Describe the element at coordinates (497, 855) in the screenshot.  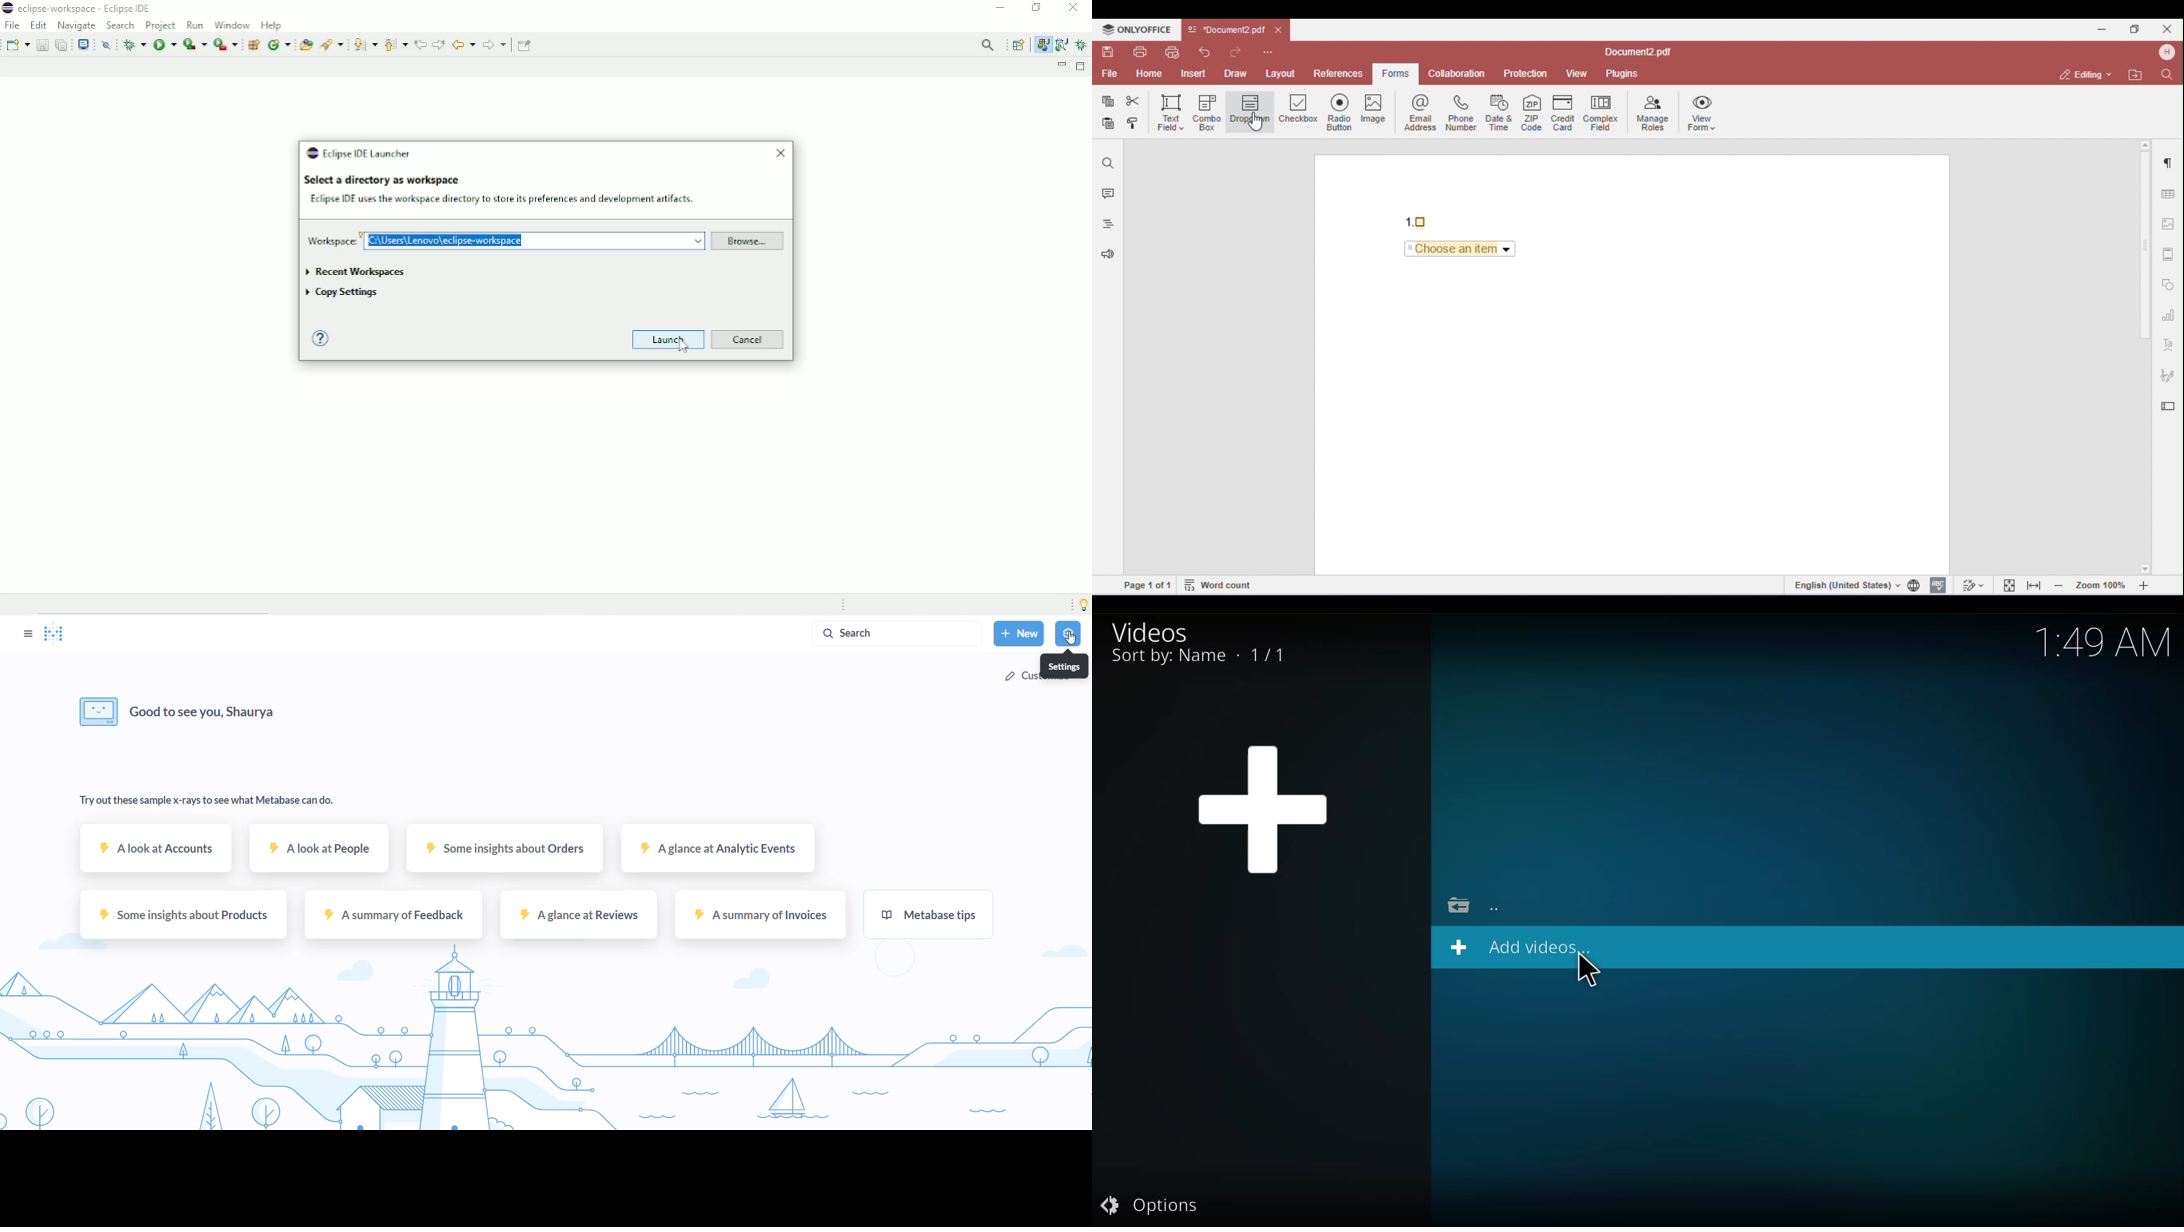
I see `some insights about orders sample` at that location.